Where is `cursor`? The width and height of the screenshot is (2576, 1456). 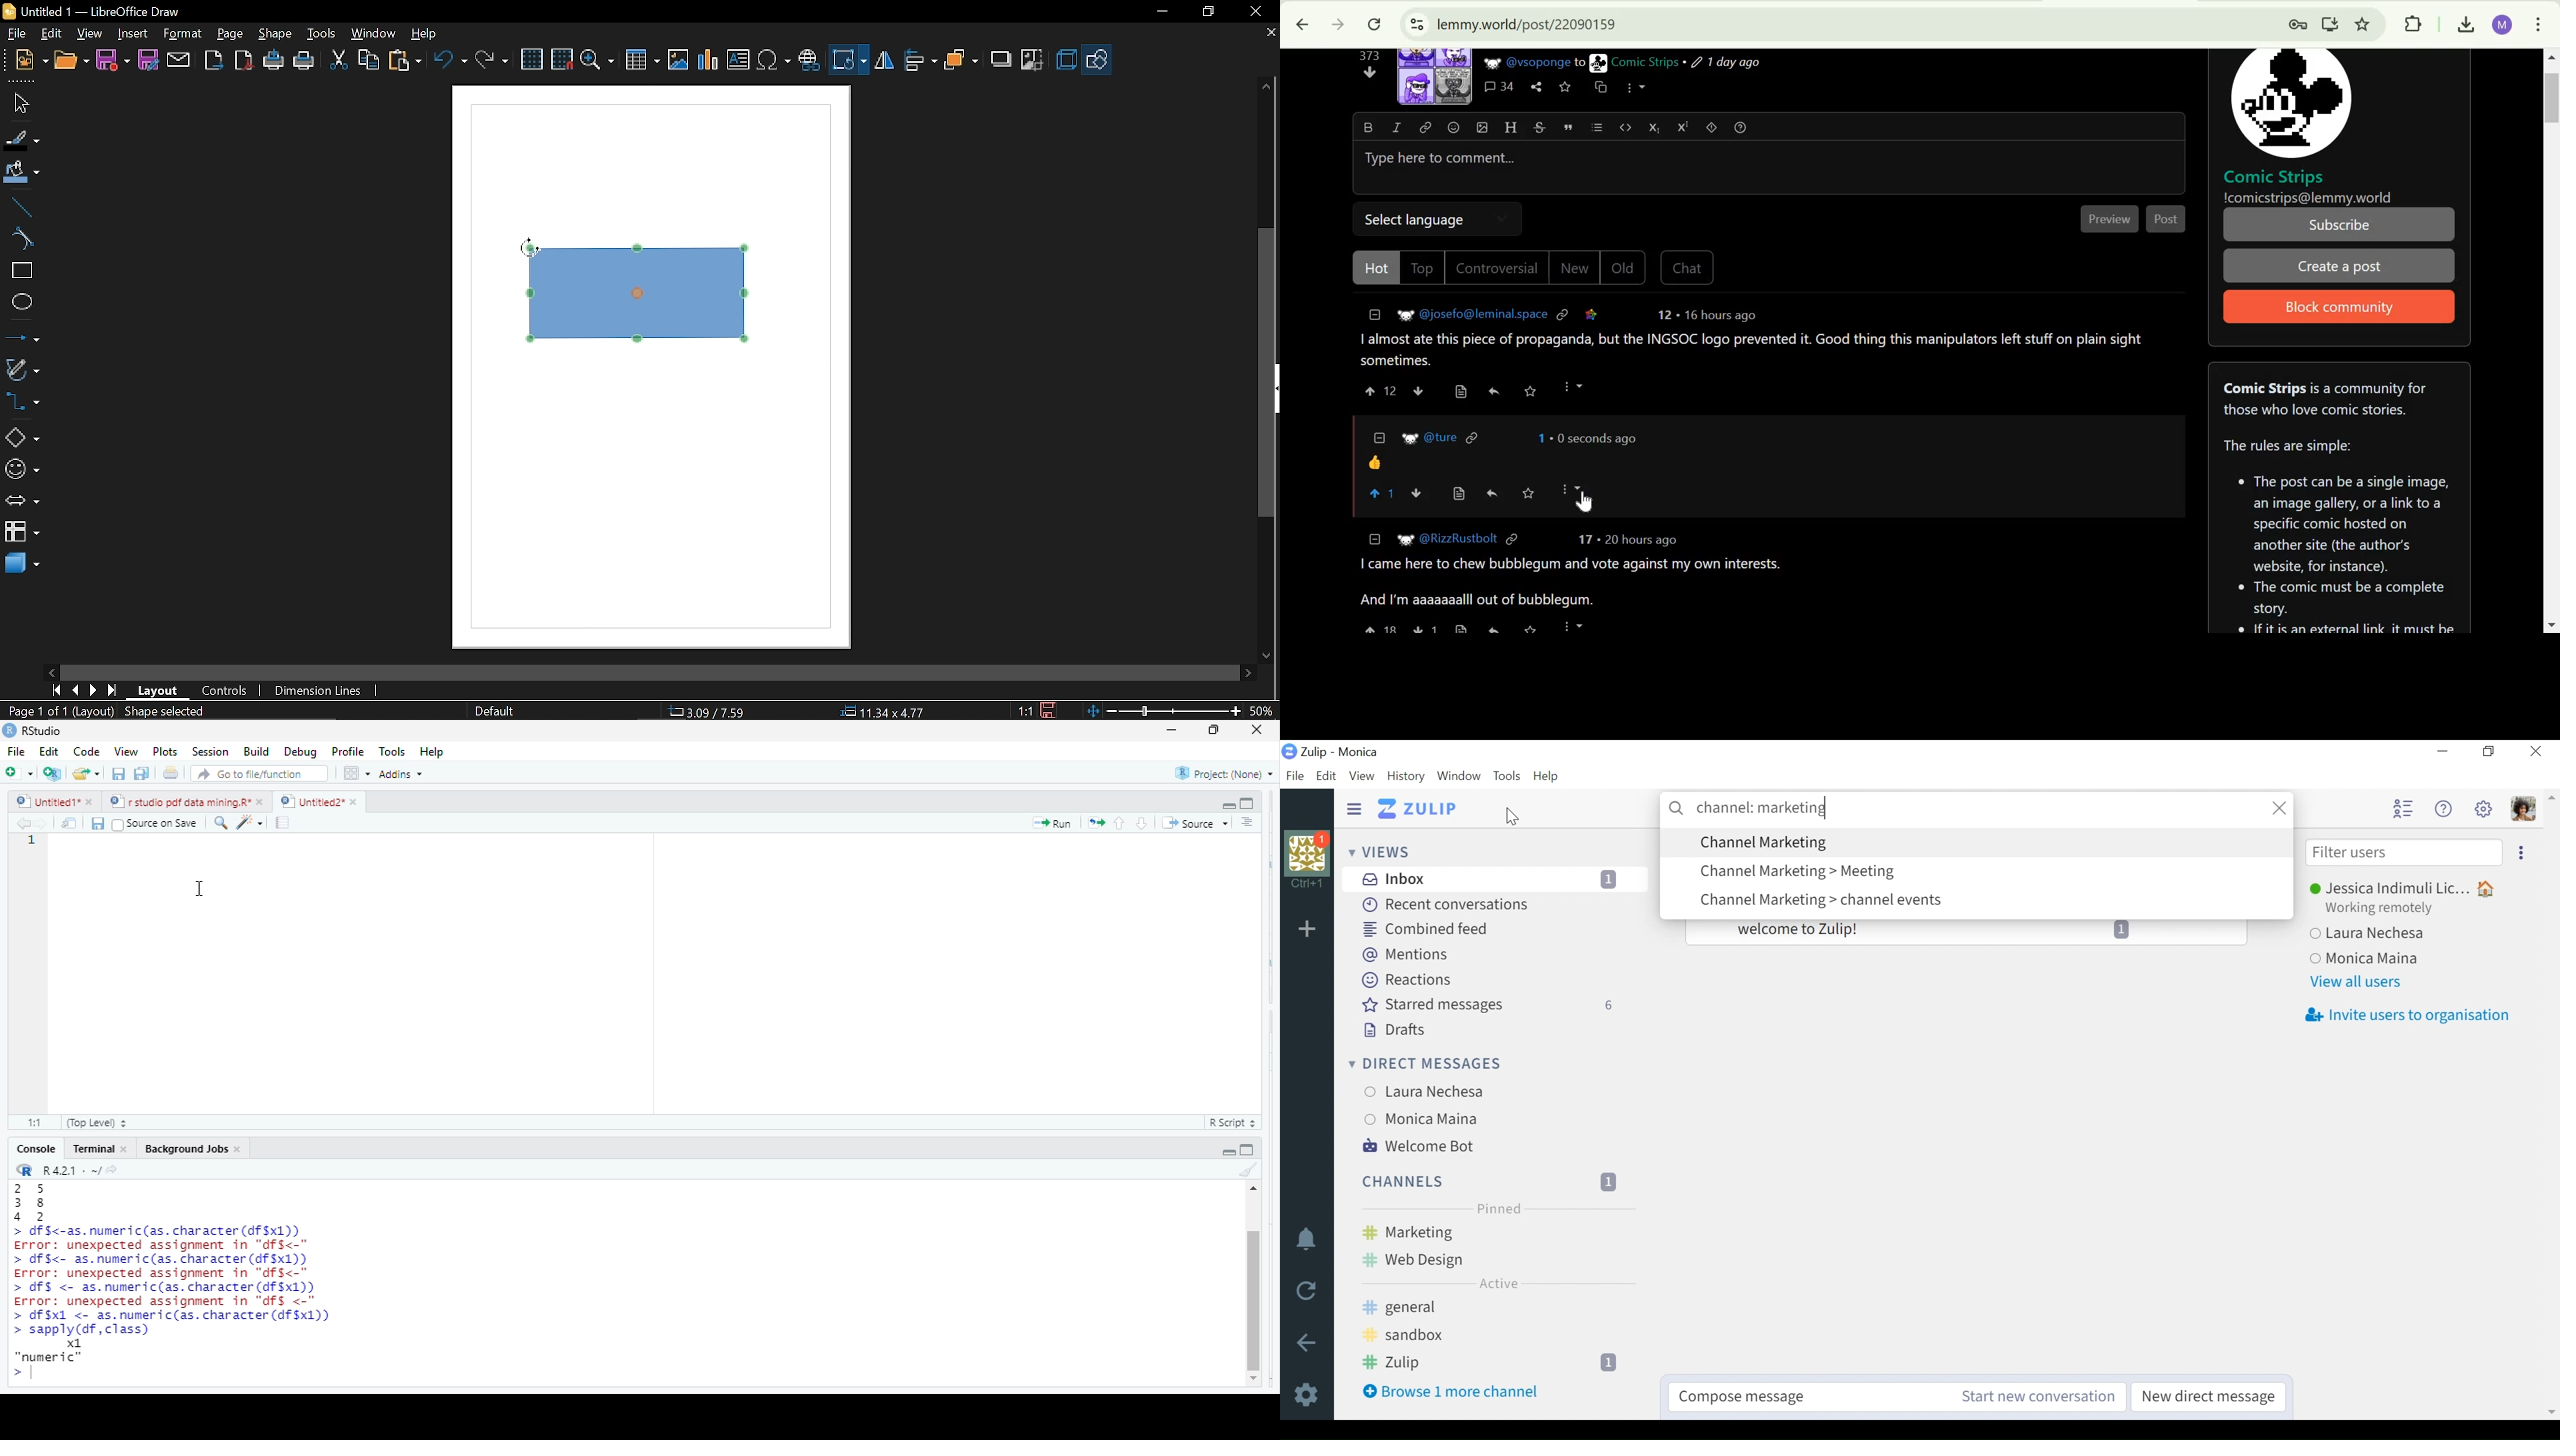 cursor is located at coordinates (1585, 503).